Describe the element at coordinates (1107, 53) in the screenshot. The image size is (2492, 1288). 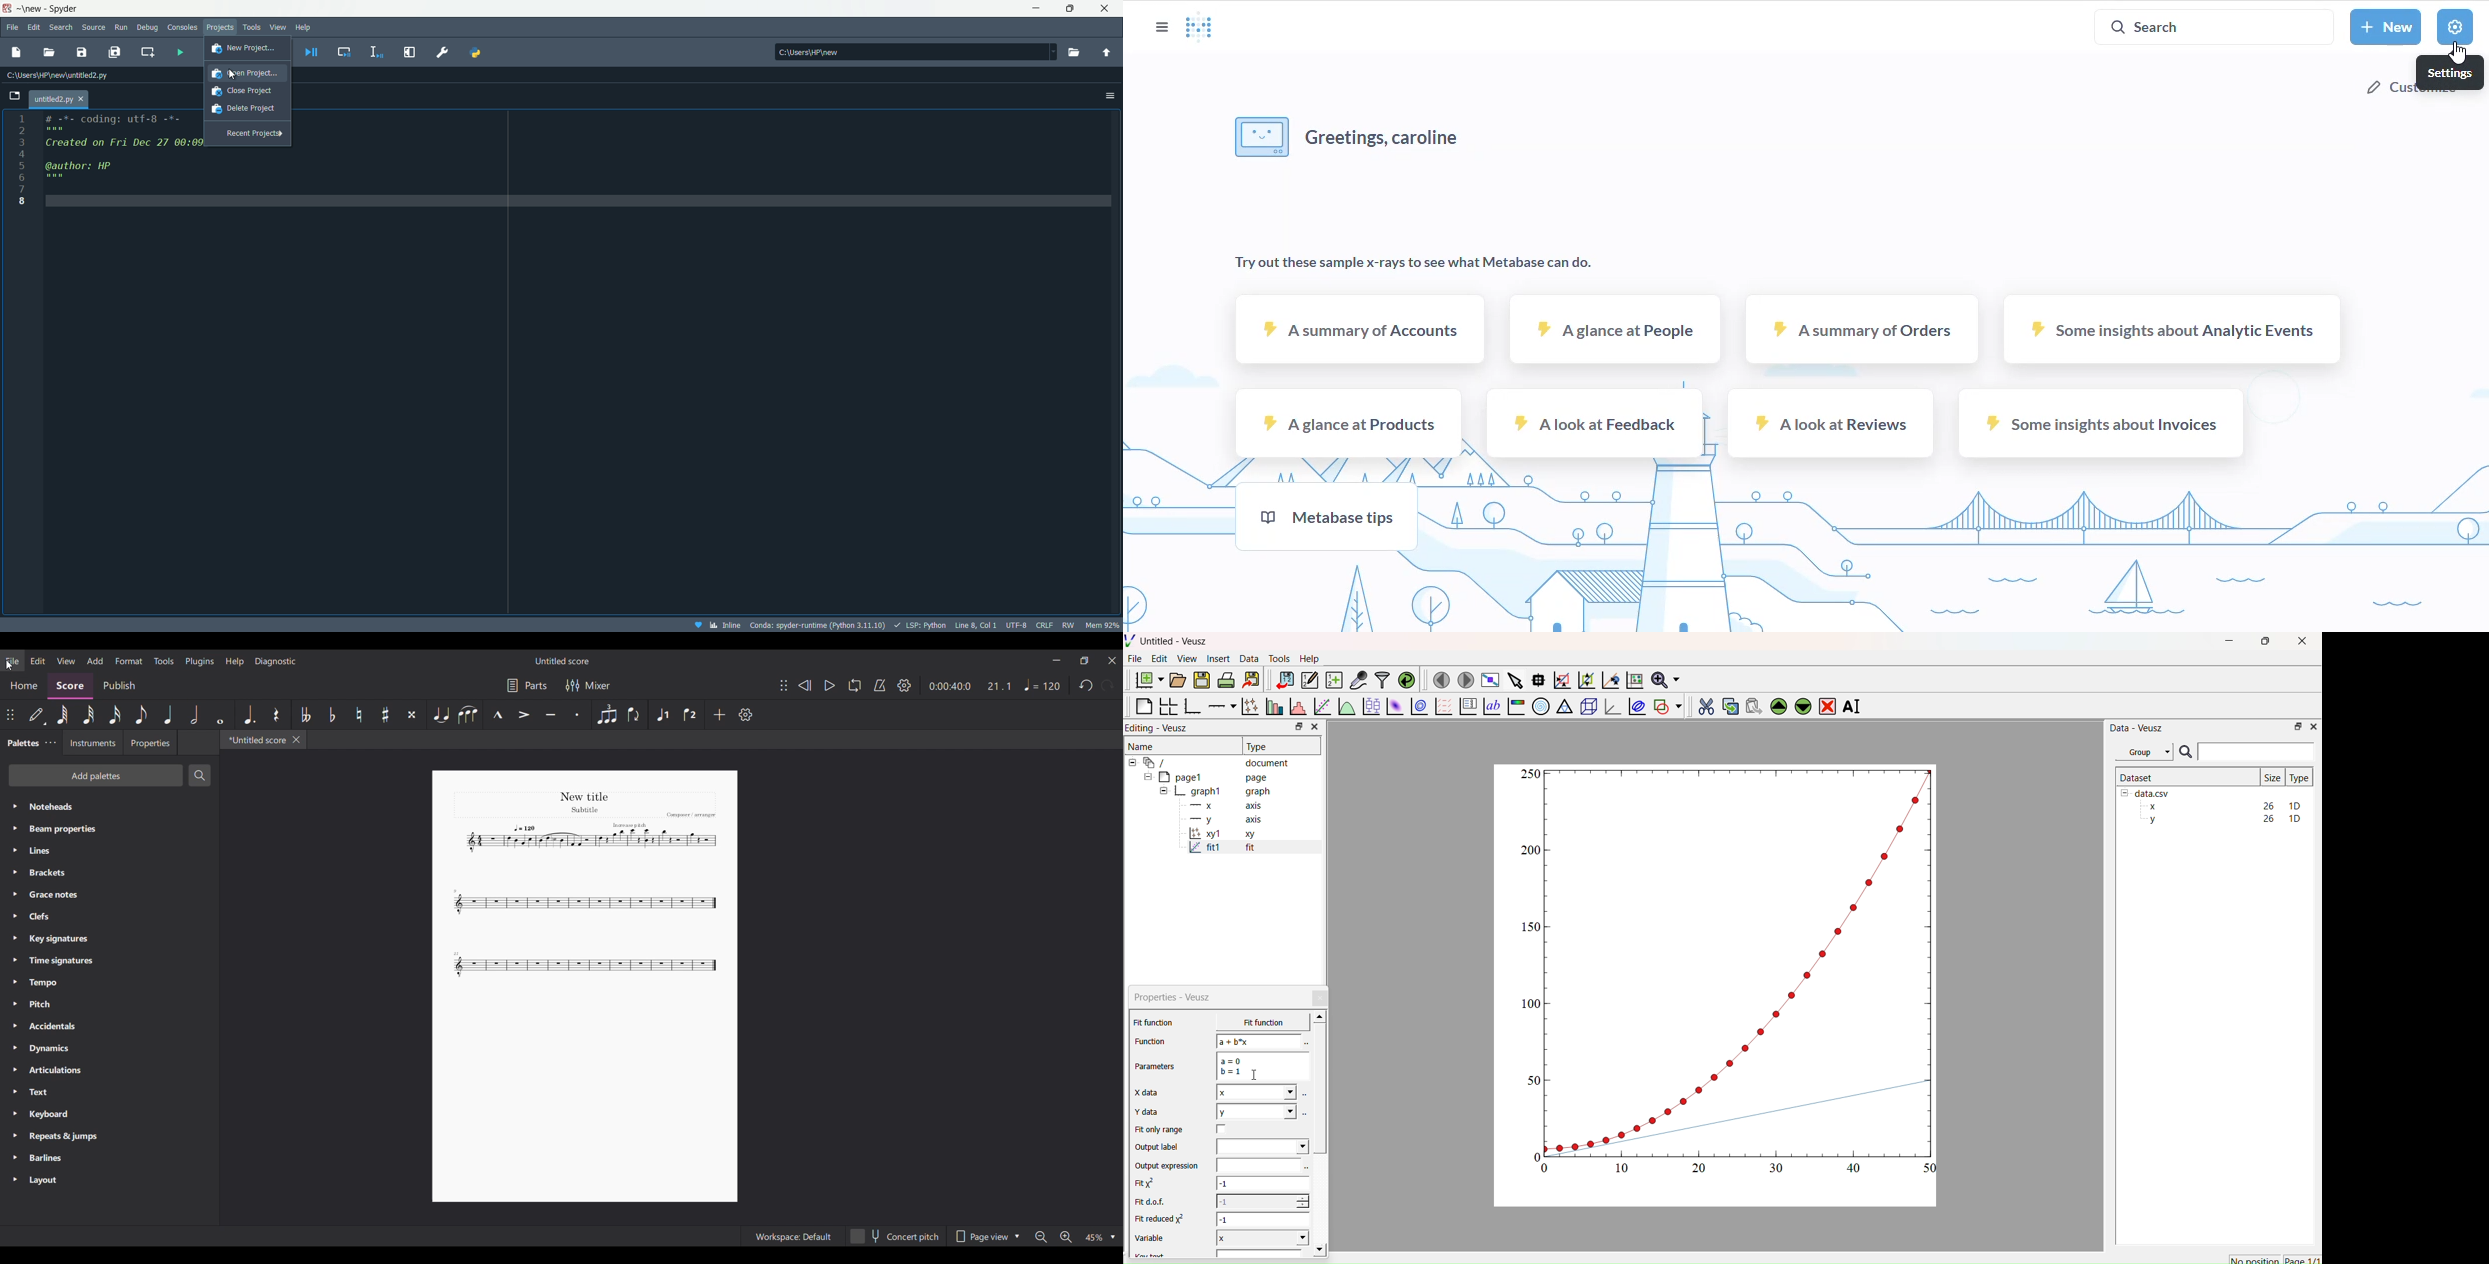
I see `parent directory` at that location.